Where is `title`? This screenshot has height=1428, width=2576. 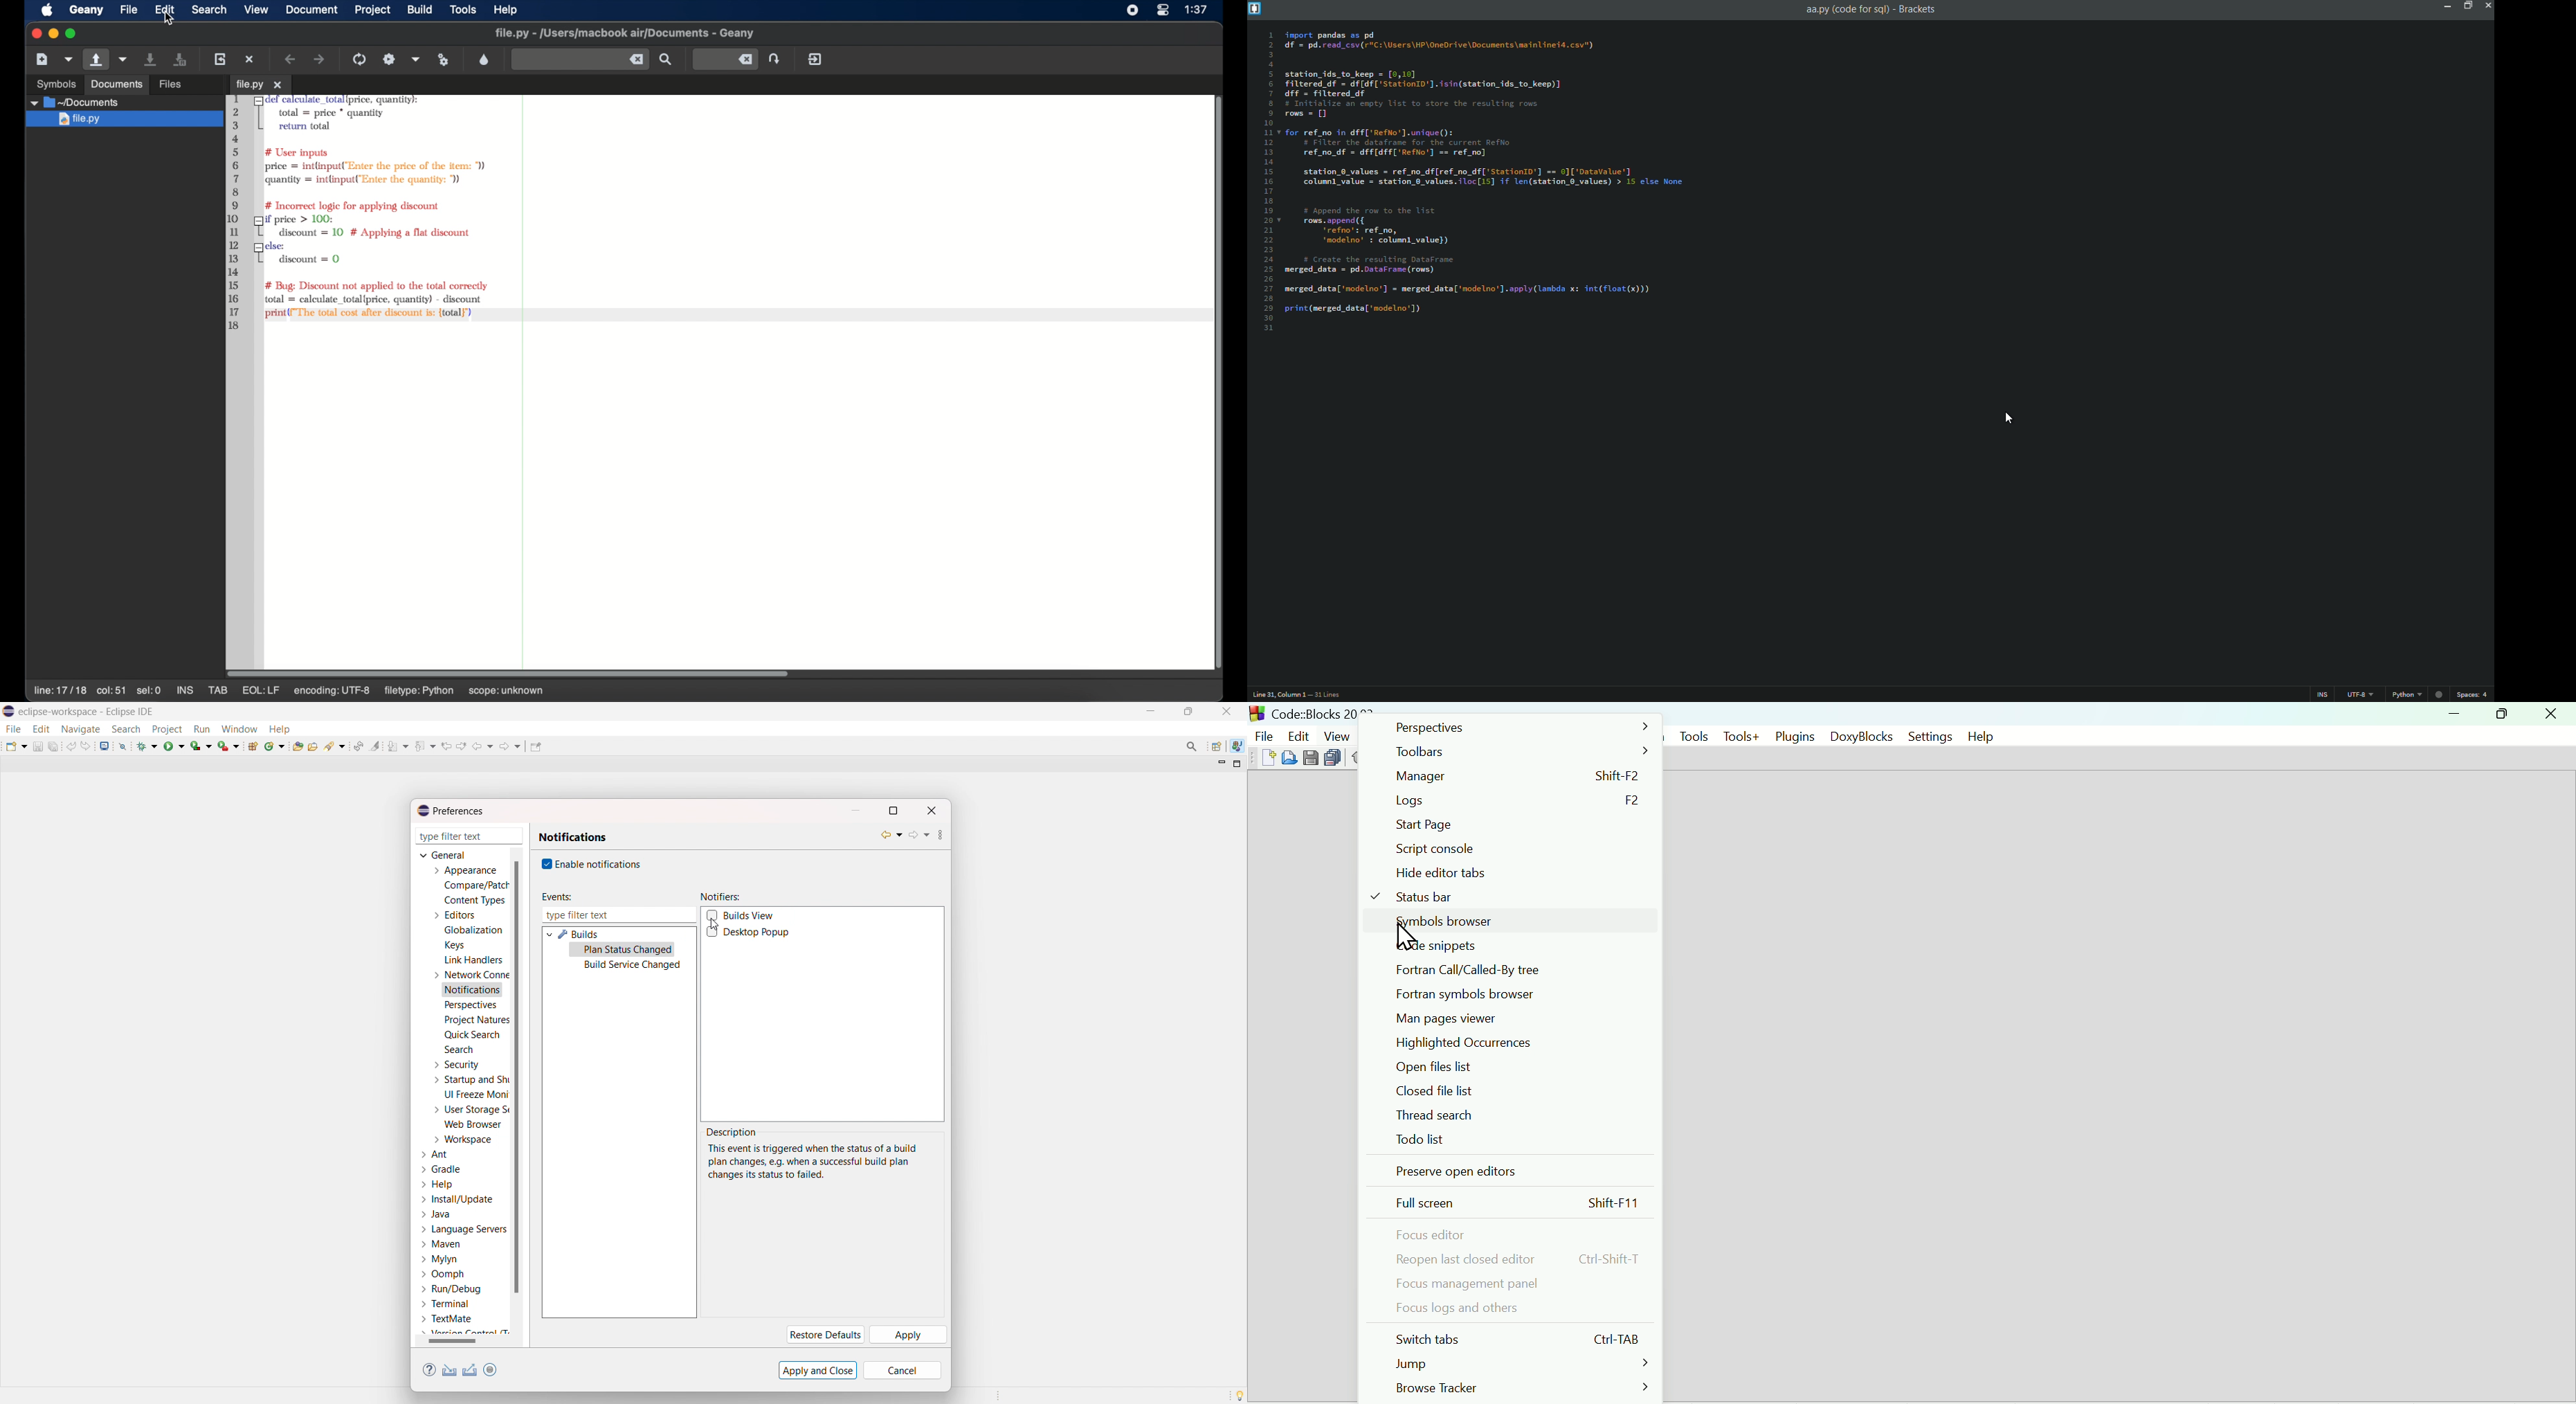
title is located at coordinates (88, 711).